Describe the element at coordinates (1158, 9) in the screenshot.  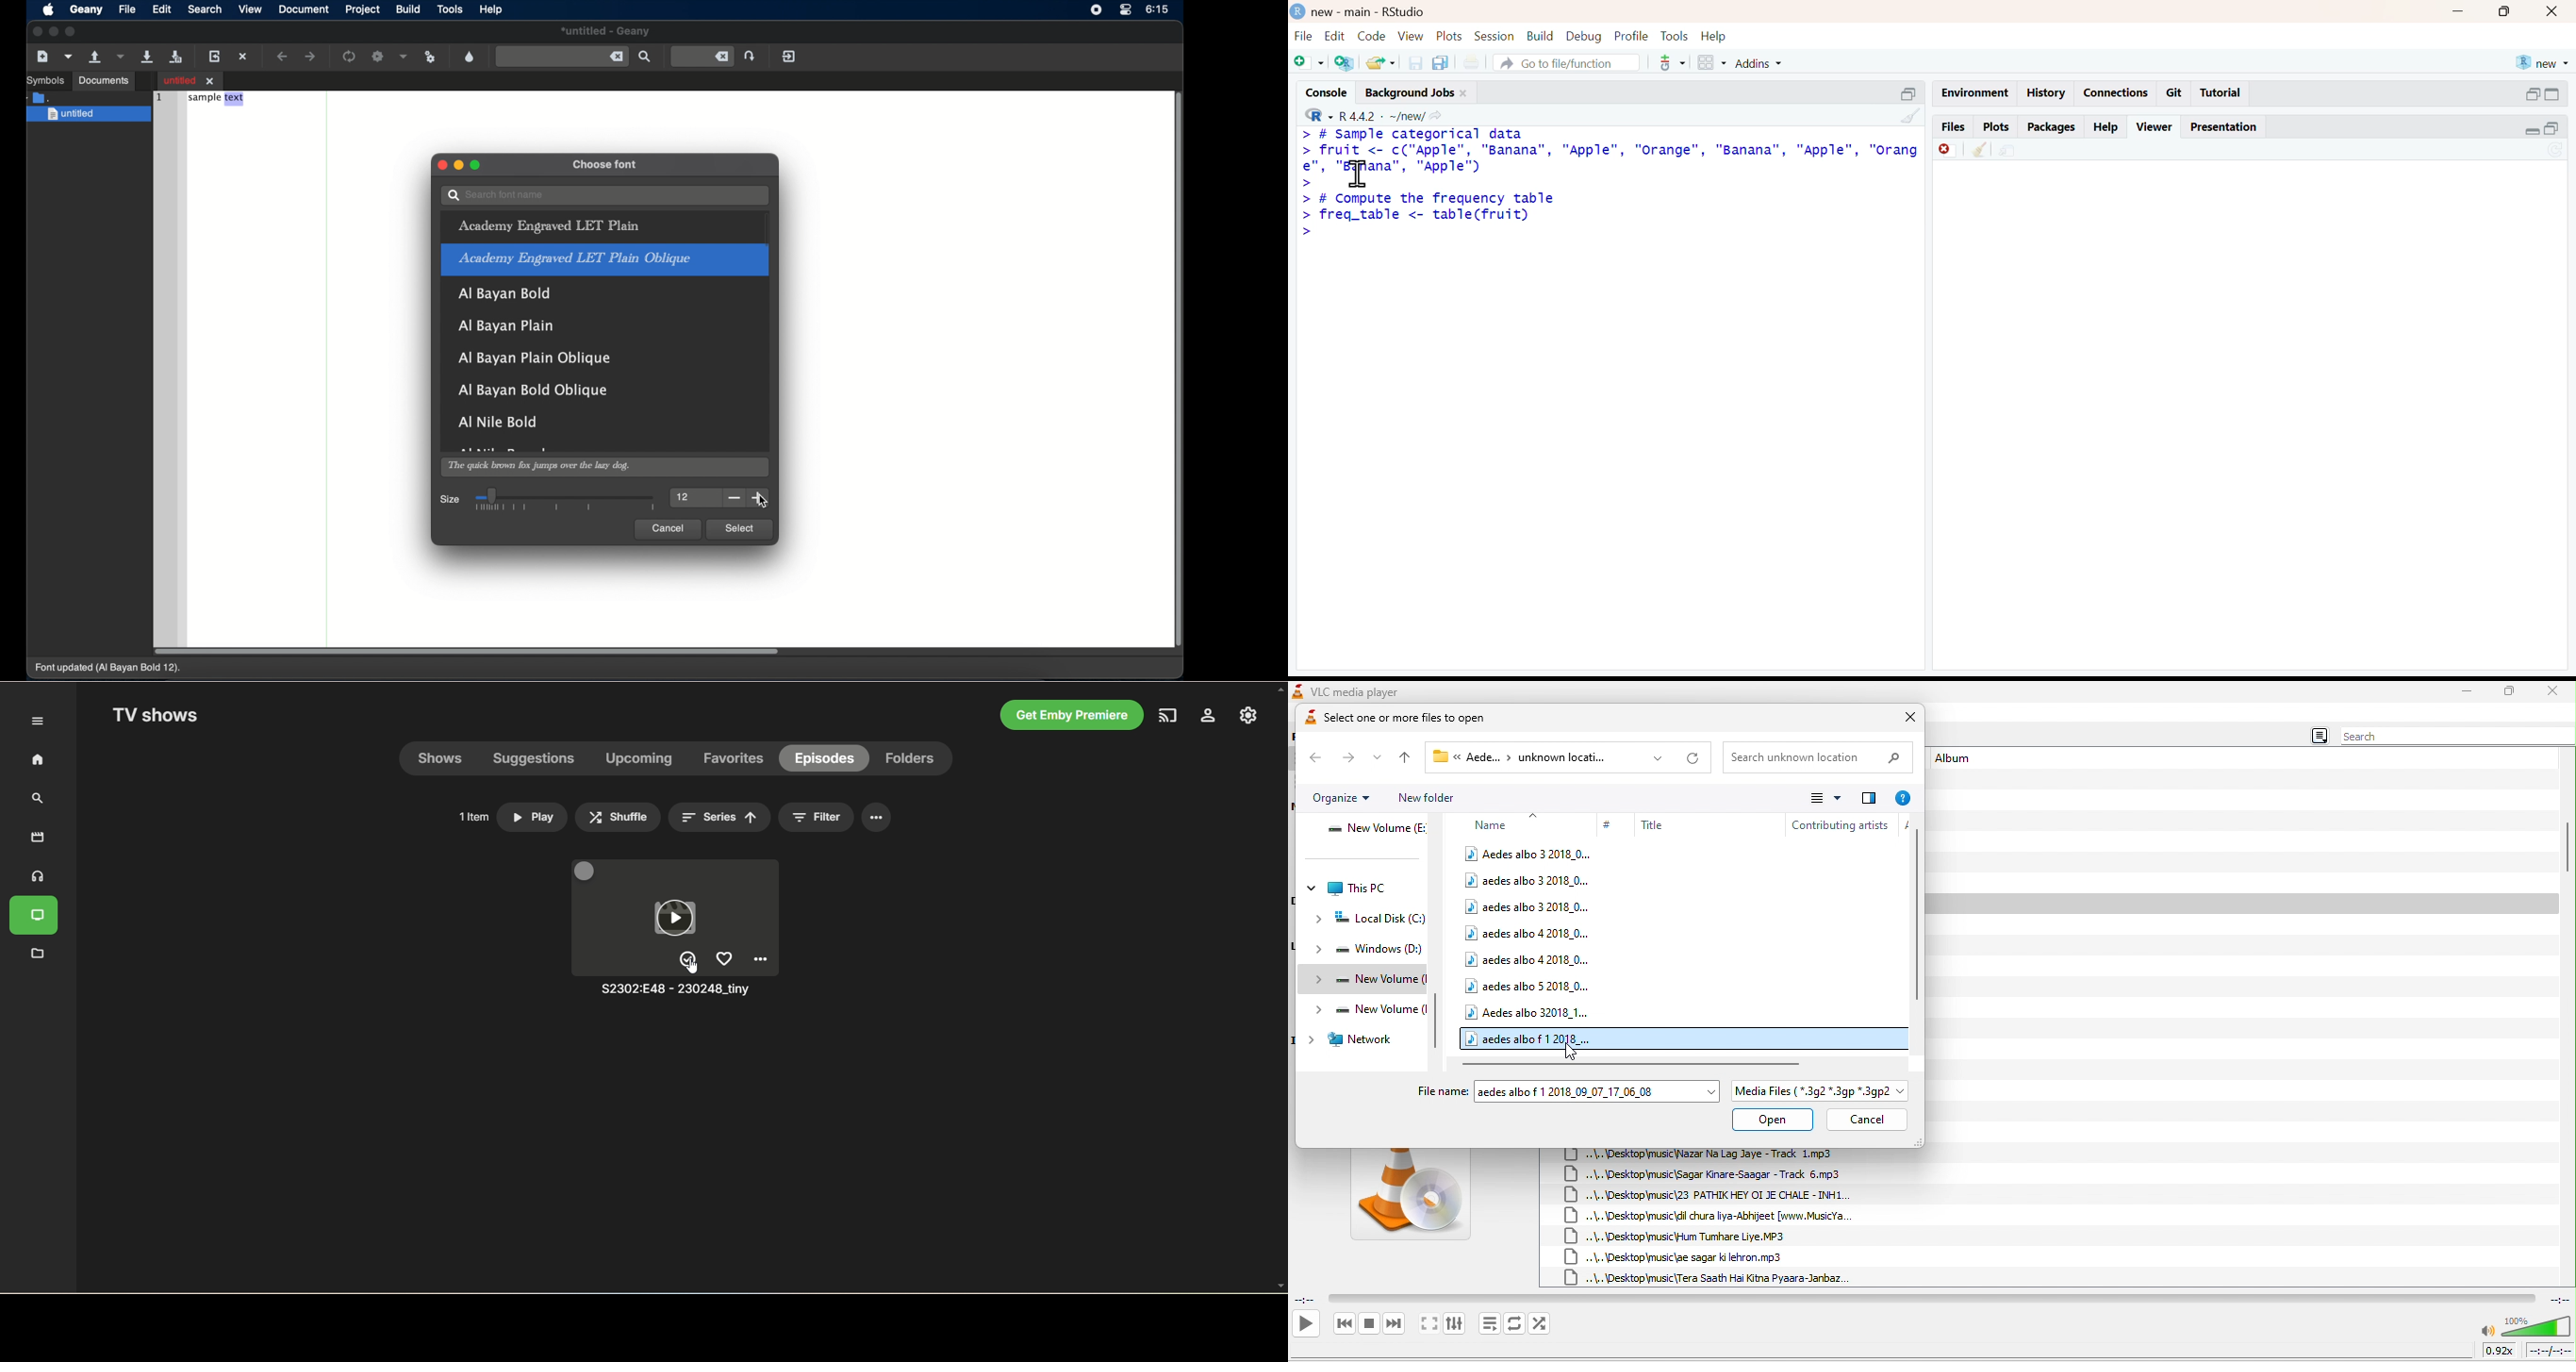
I see `6:15` at that location.